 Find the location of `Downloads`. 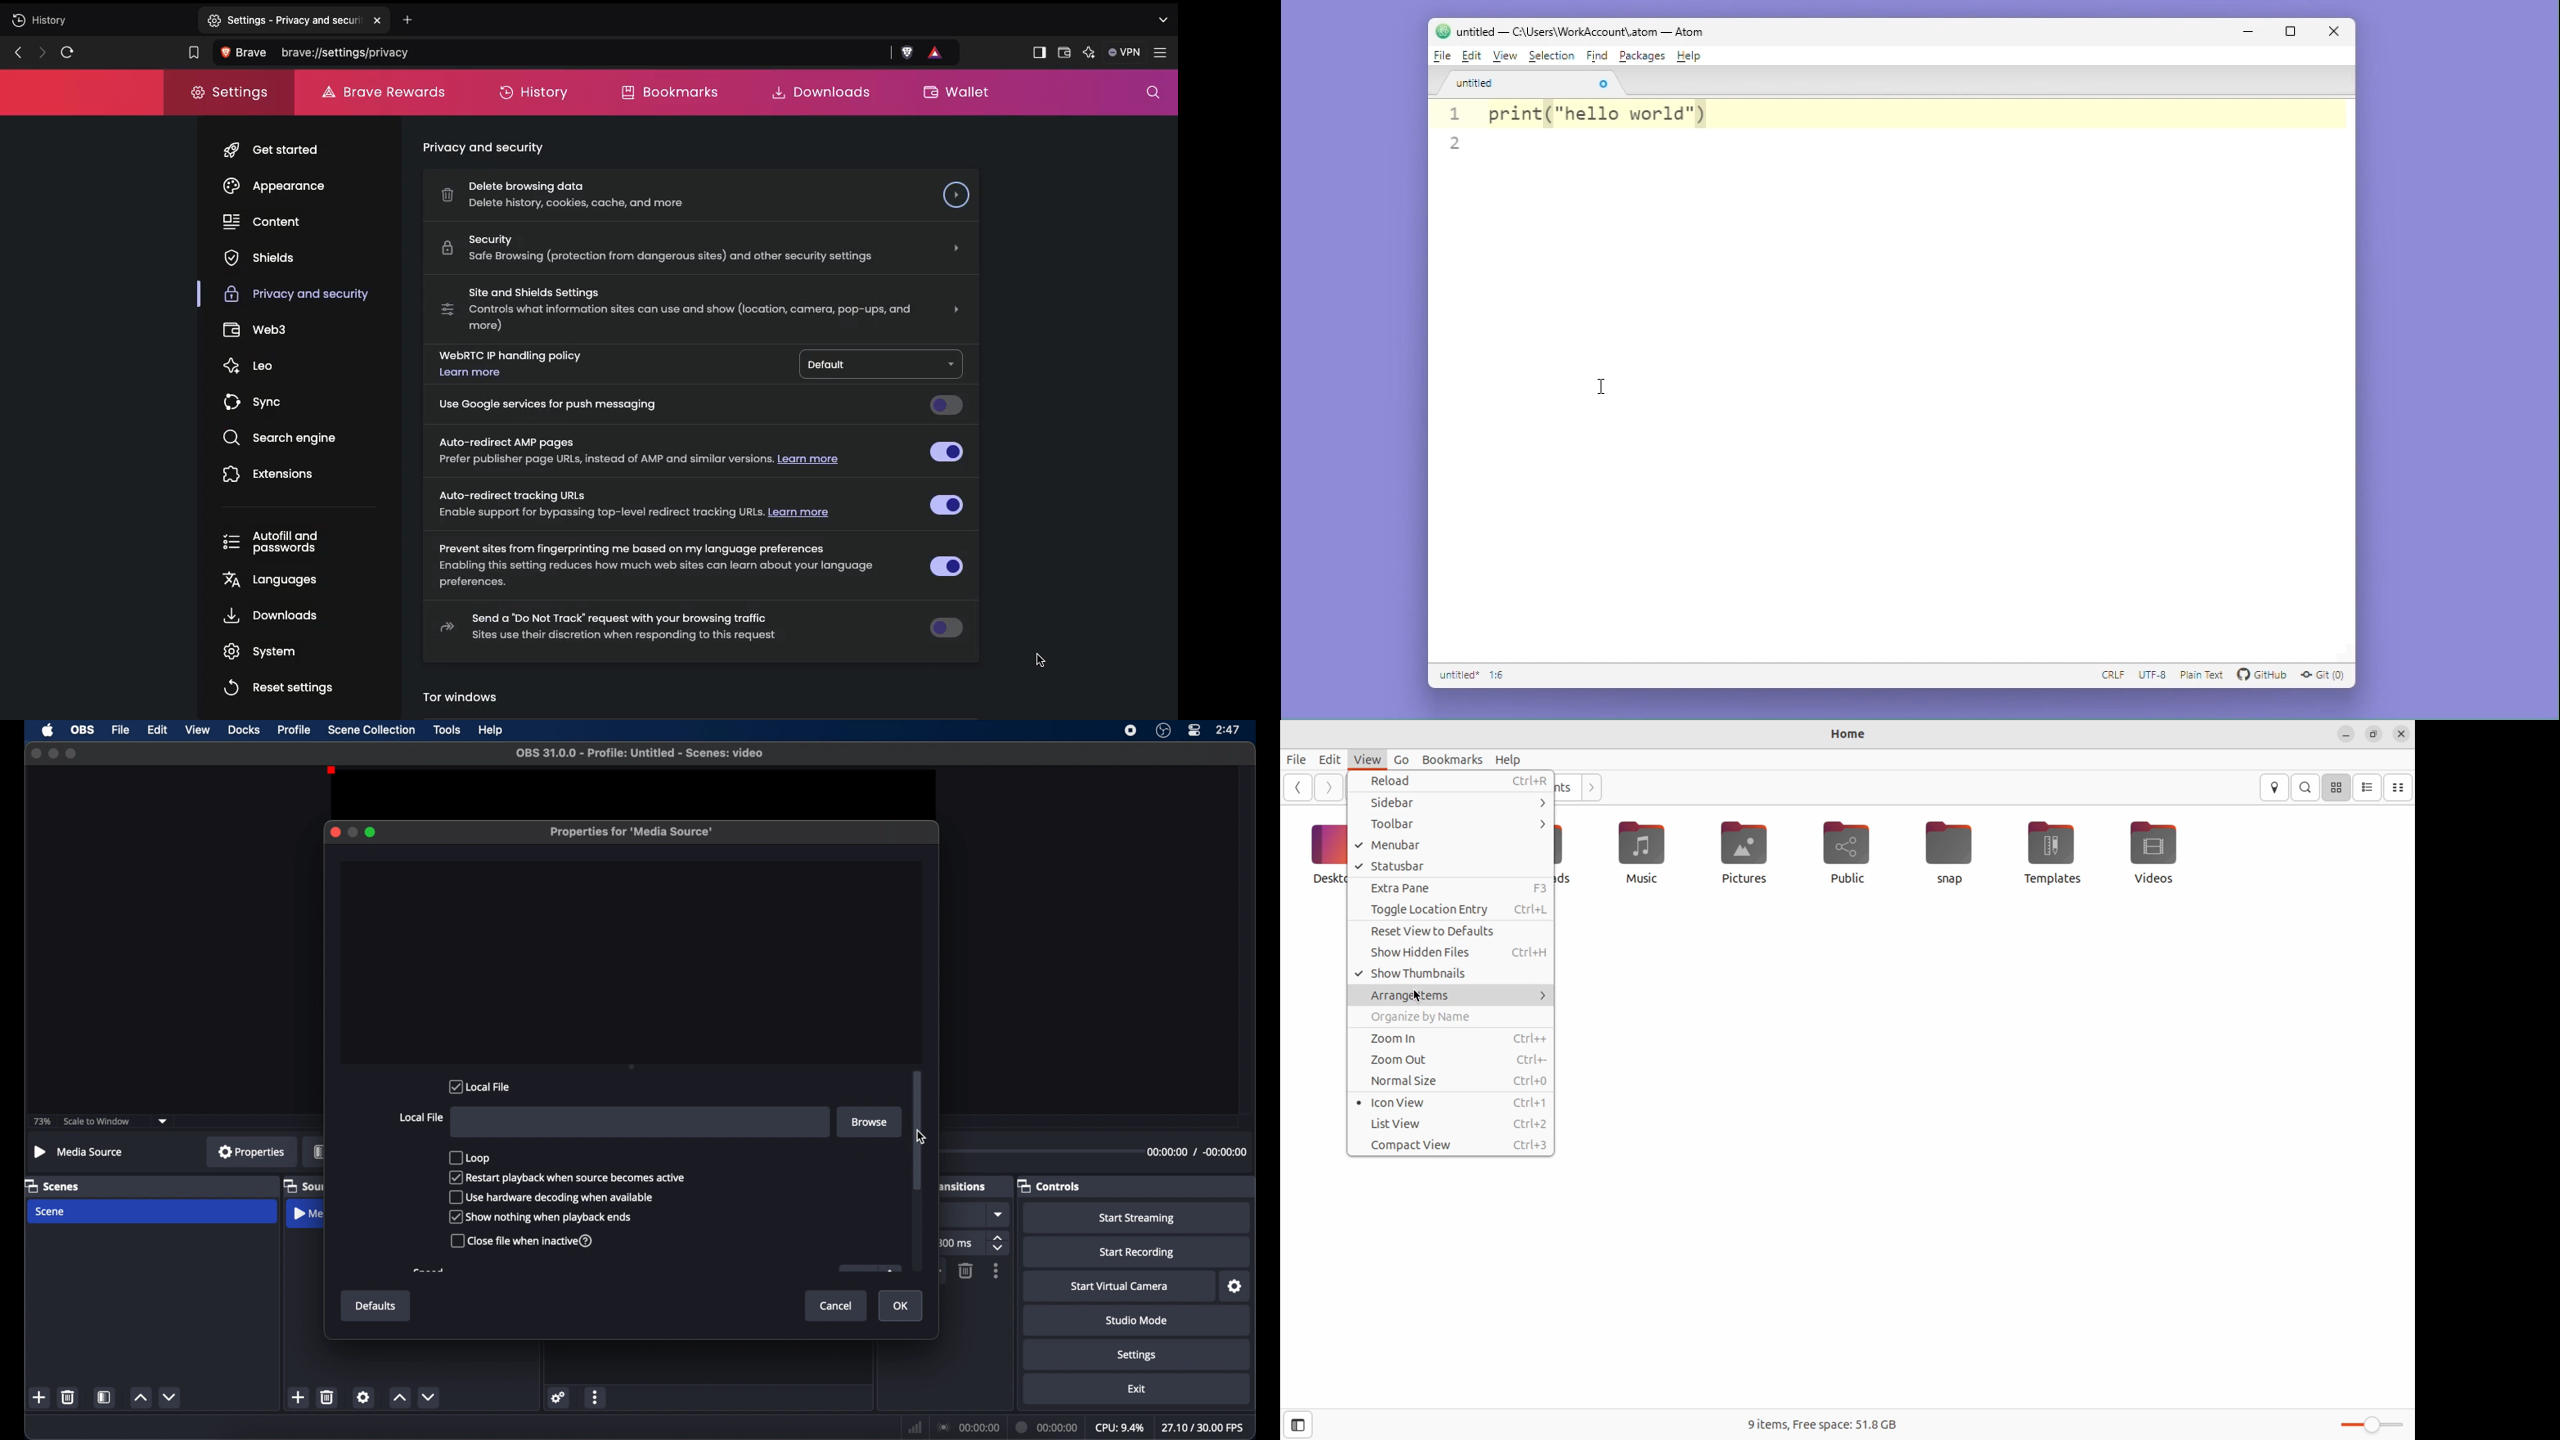

Downloads is located at coordinates (1567, 854).